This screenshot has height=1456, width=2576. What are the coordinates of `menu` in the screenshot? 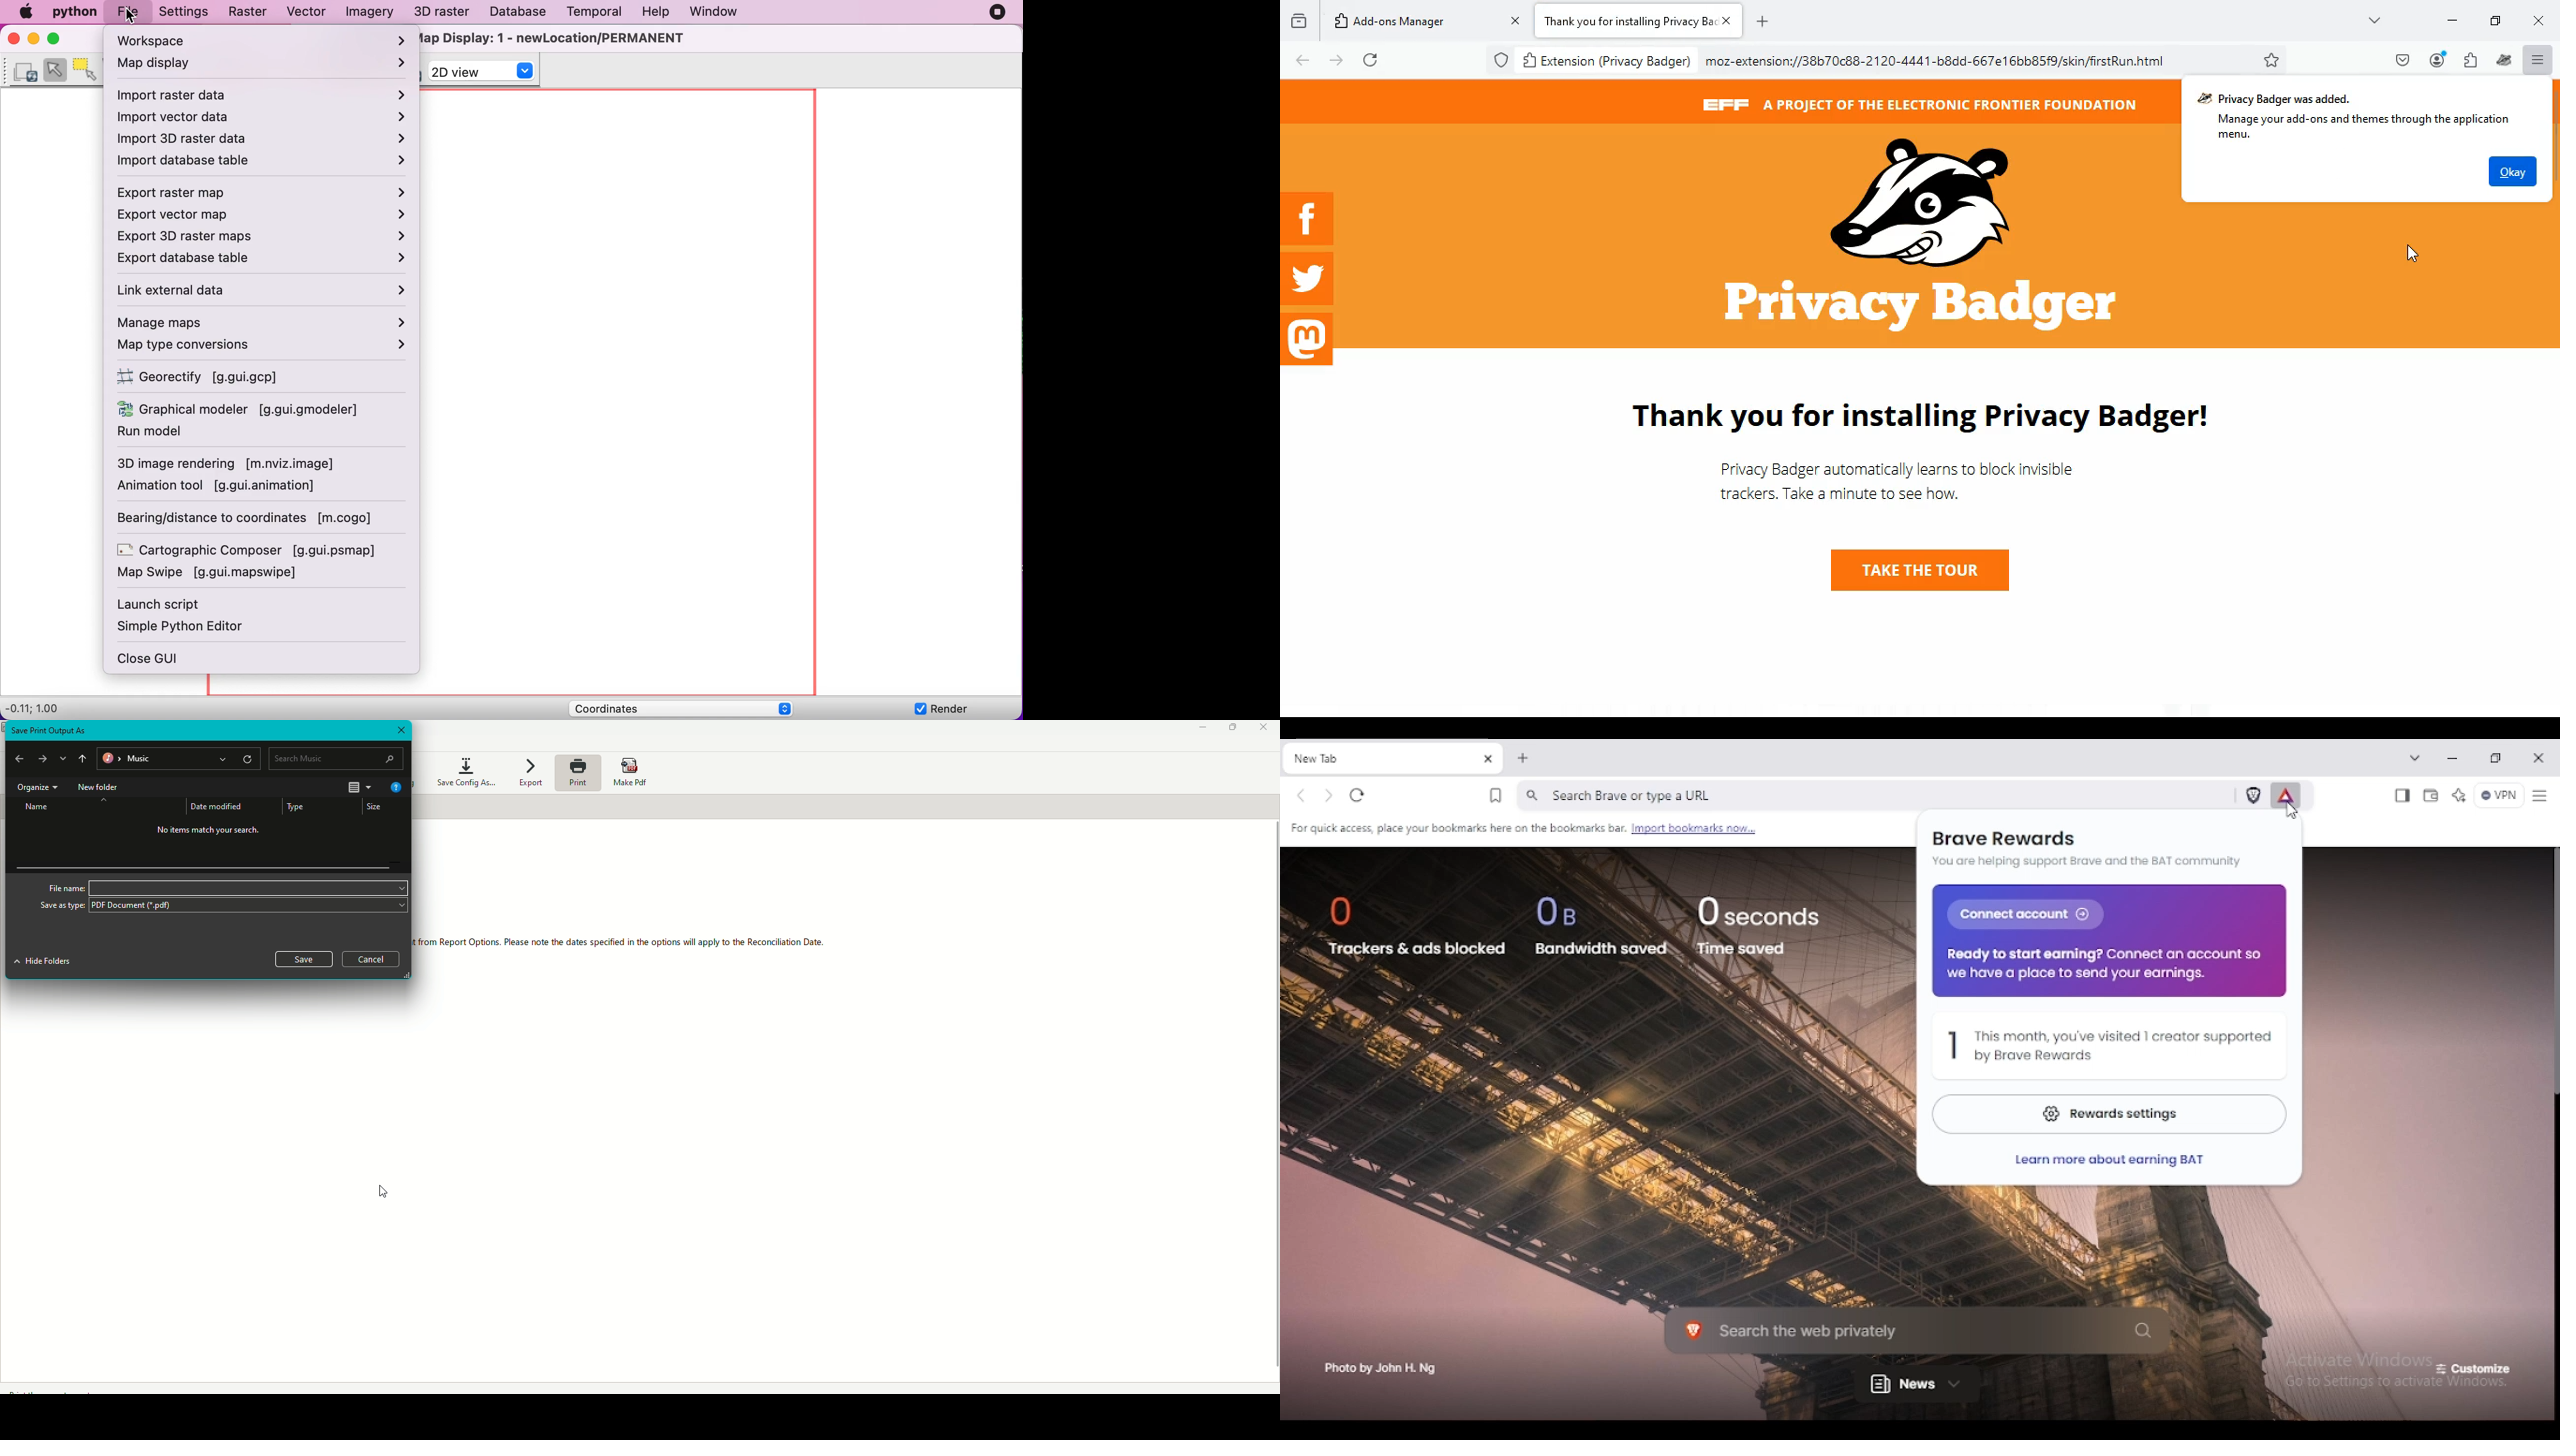 It's located at (2539, 60).